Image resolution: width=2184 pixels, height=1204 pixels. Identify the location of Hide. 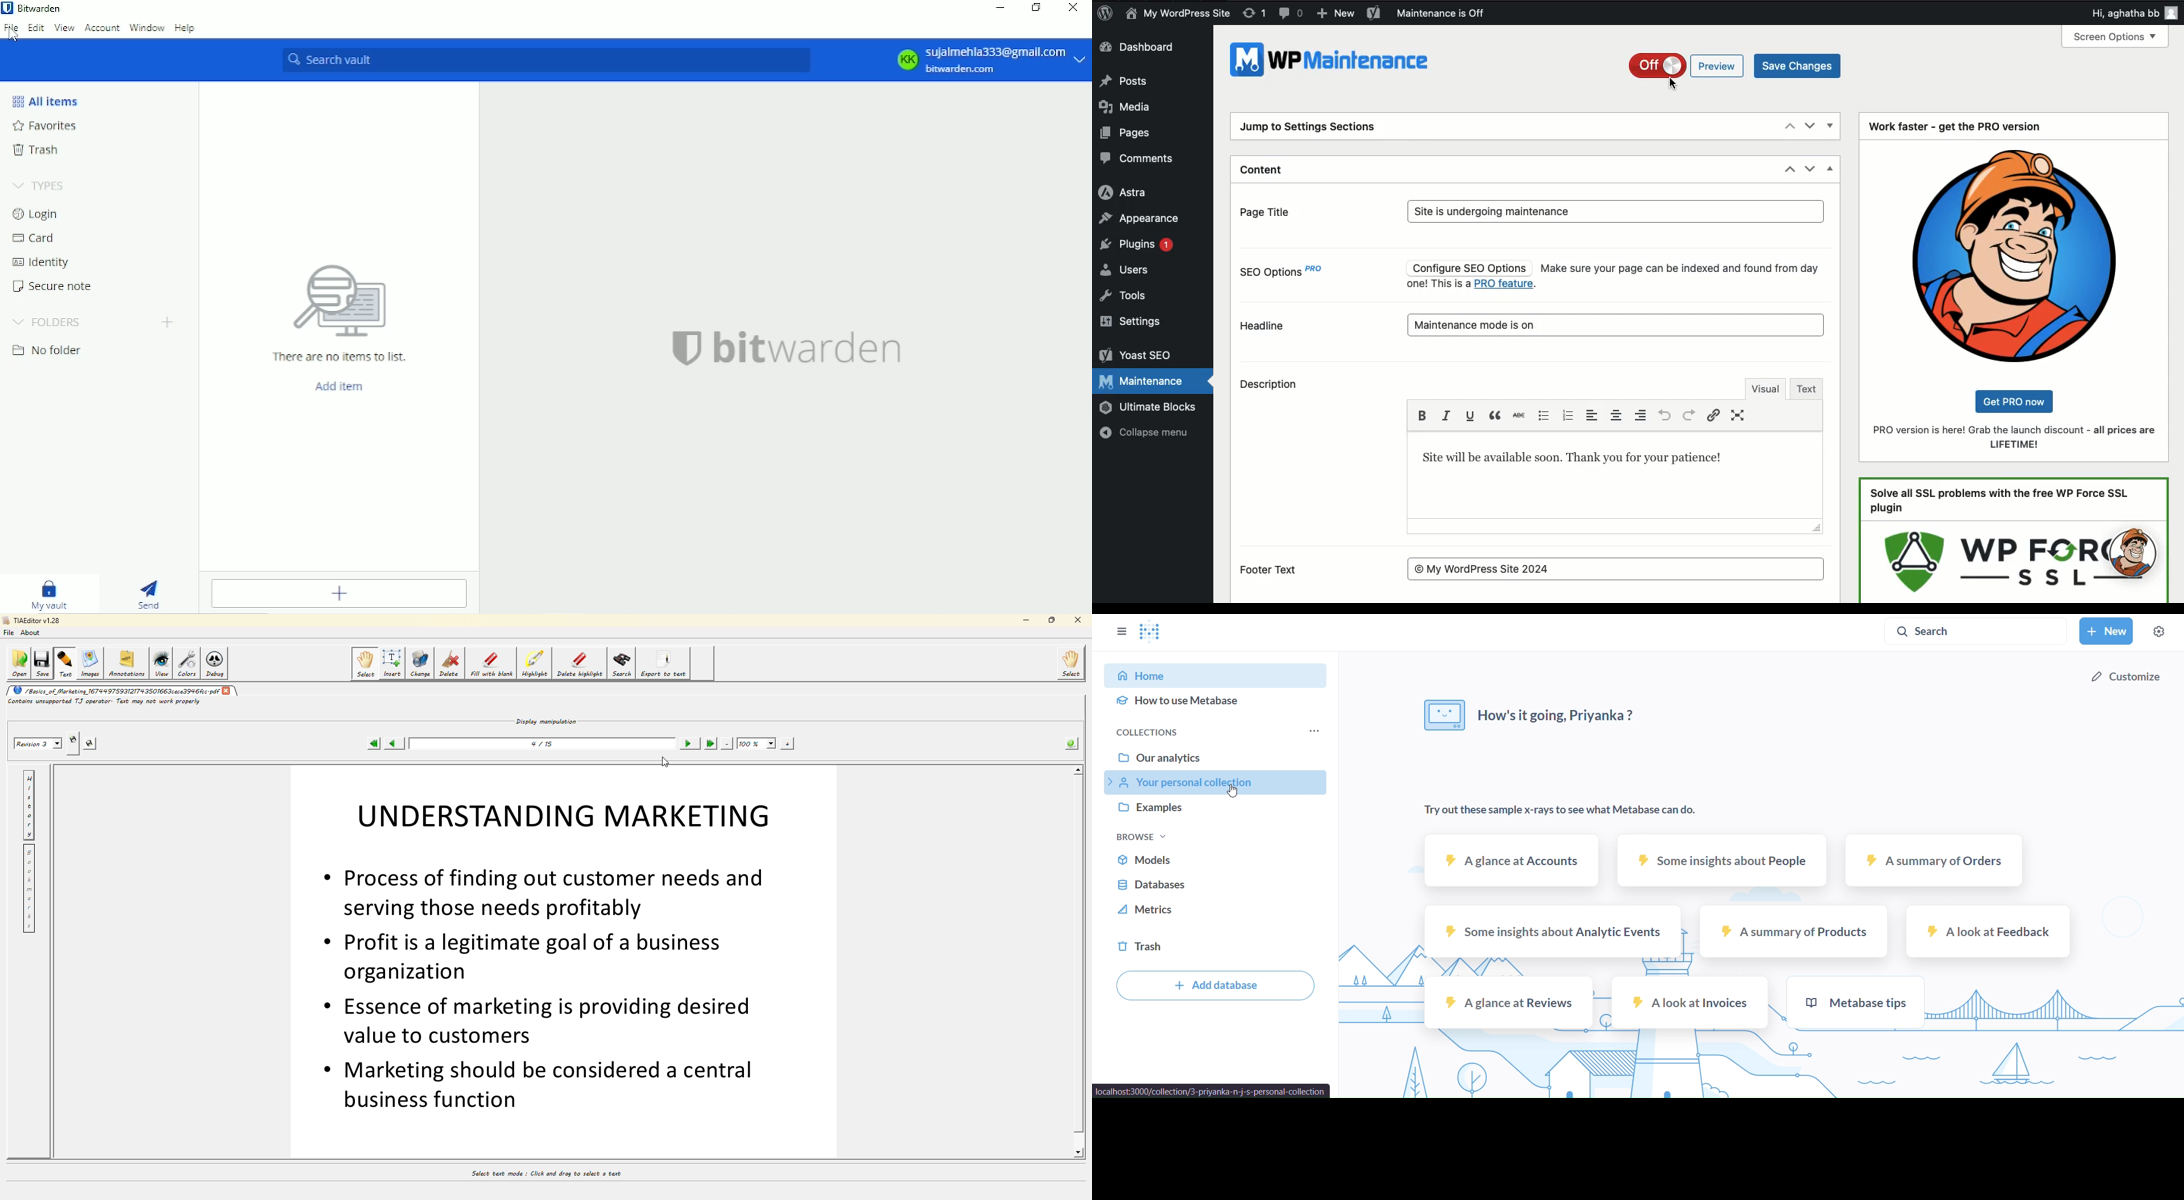
(1831, 168).